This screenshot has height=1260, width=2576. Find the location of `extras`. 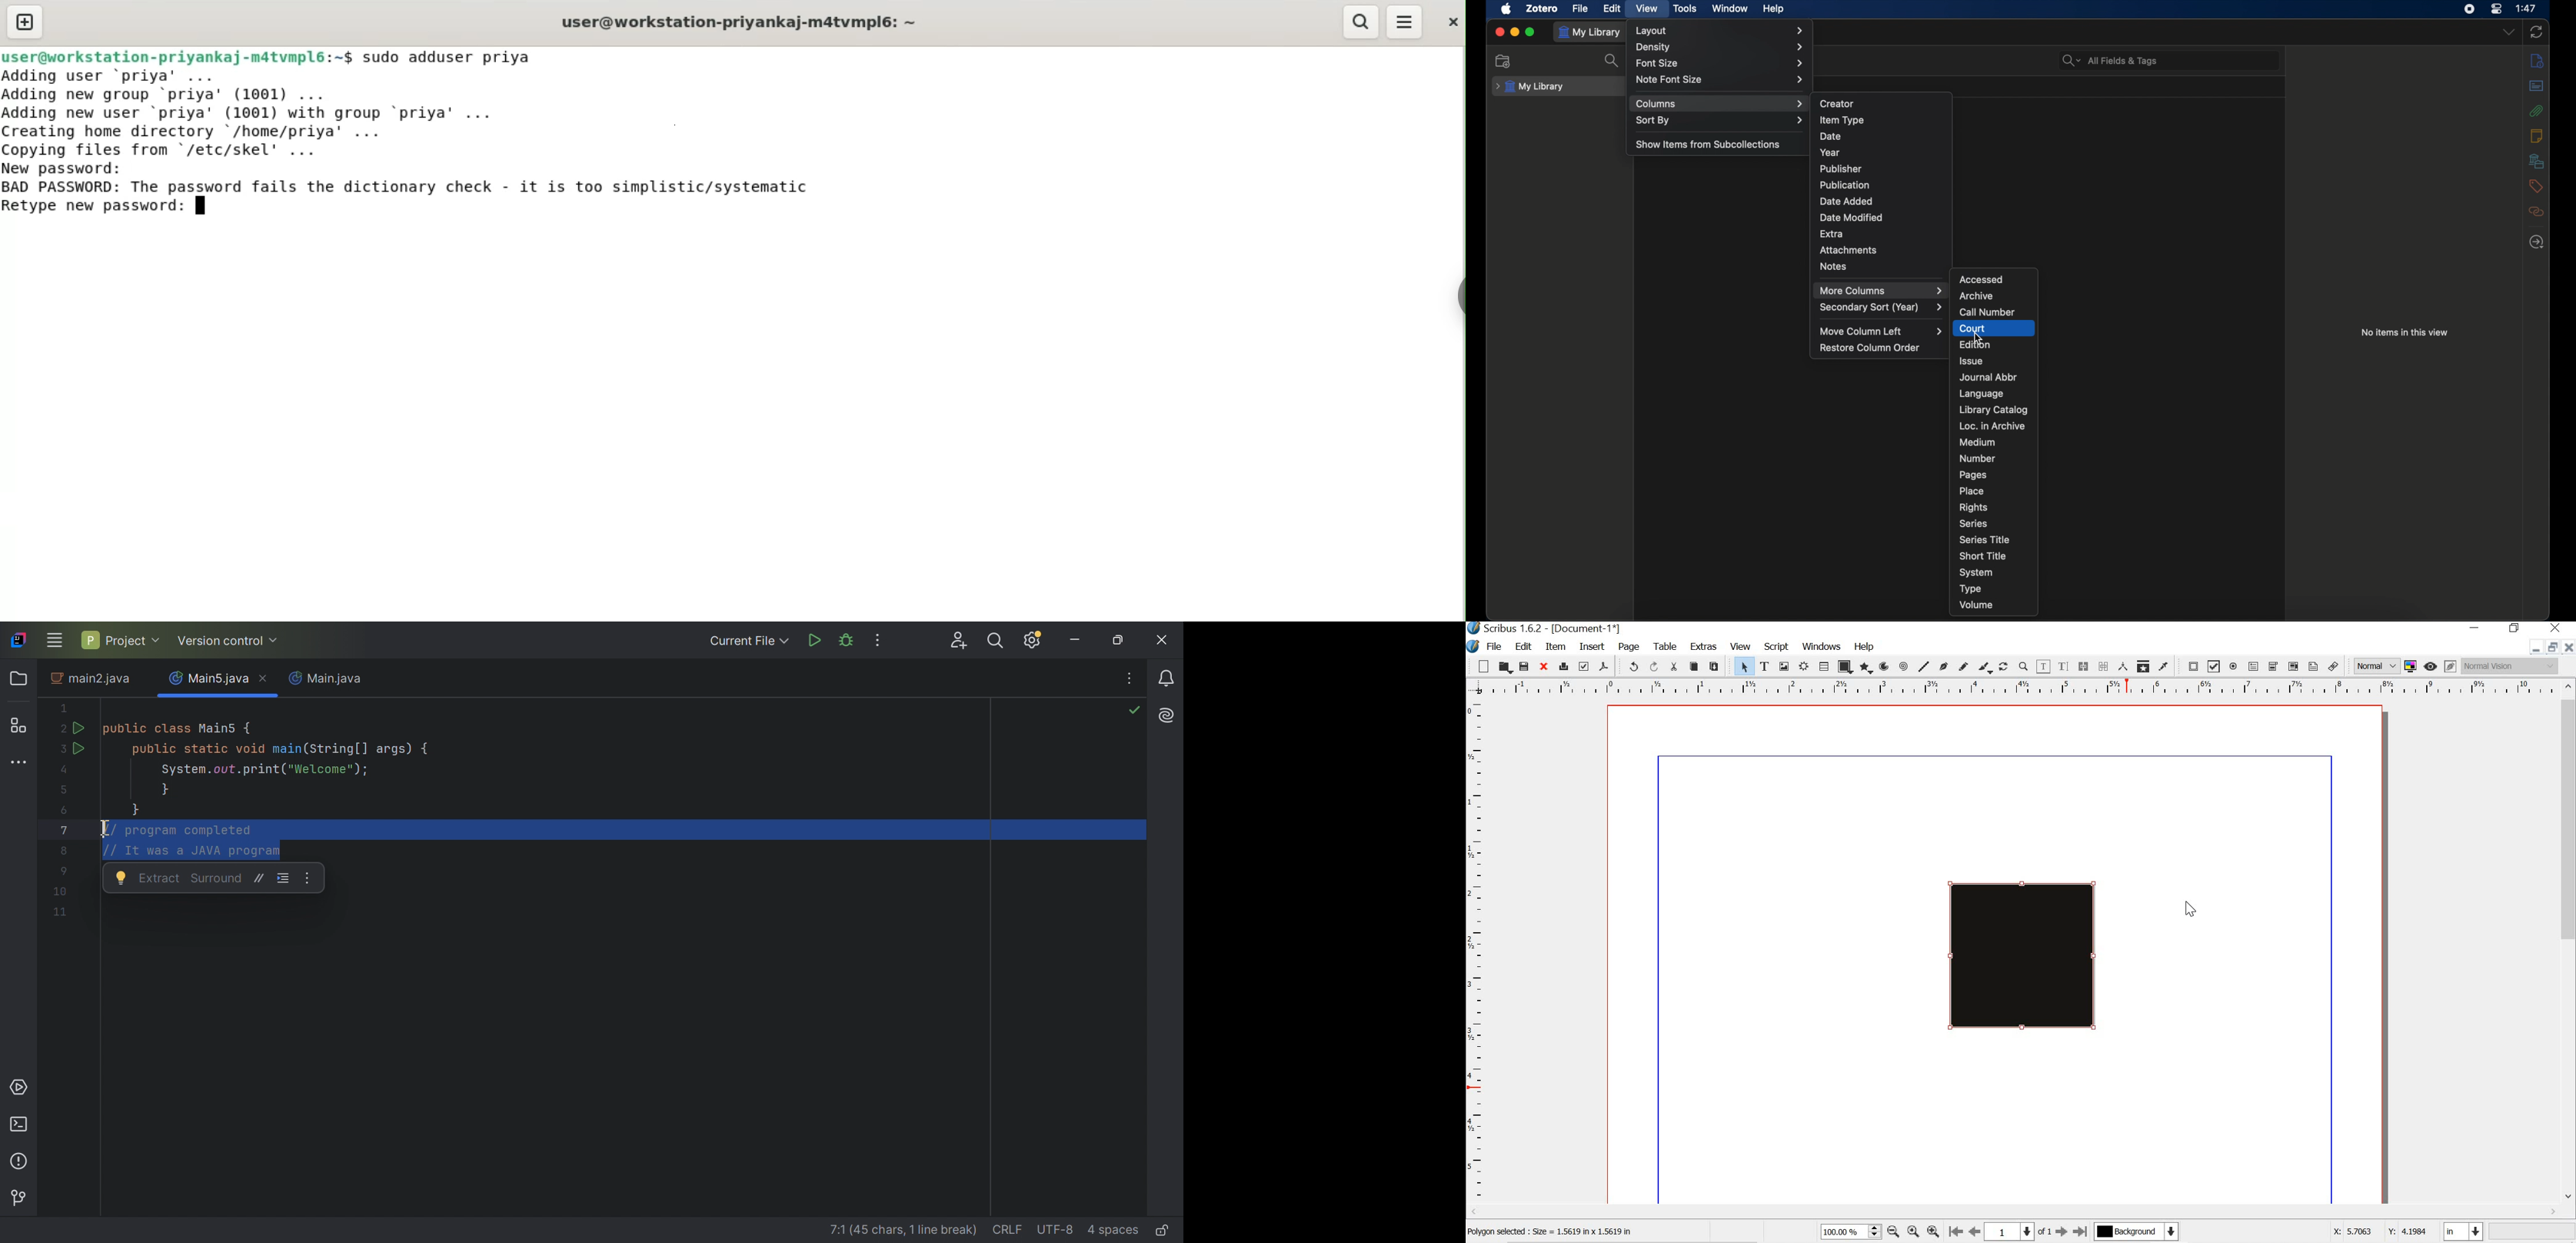

extras is located at coordinates (1703, 647).